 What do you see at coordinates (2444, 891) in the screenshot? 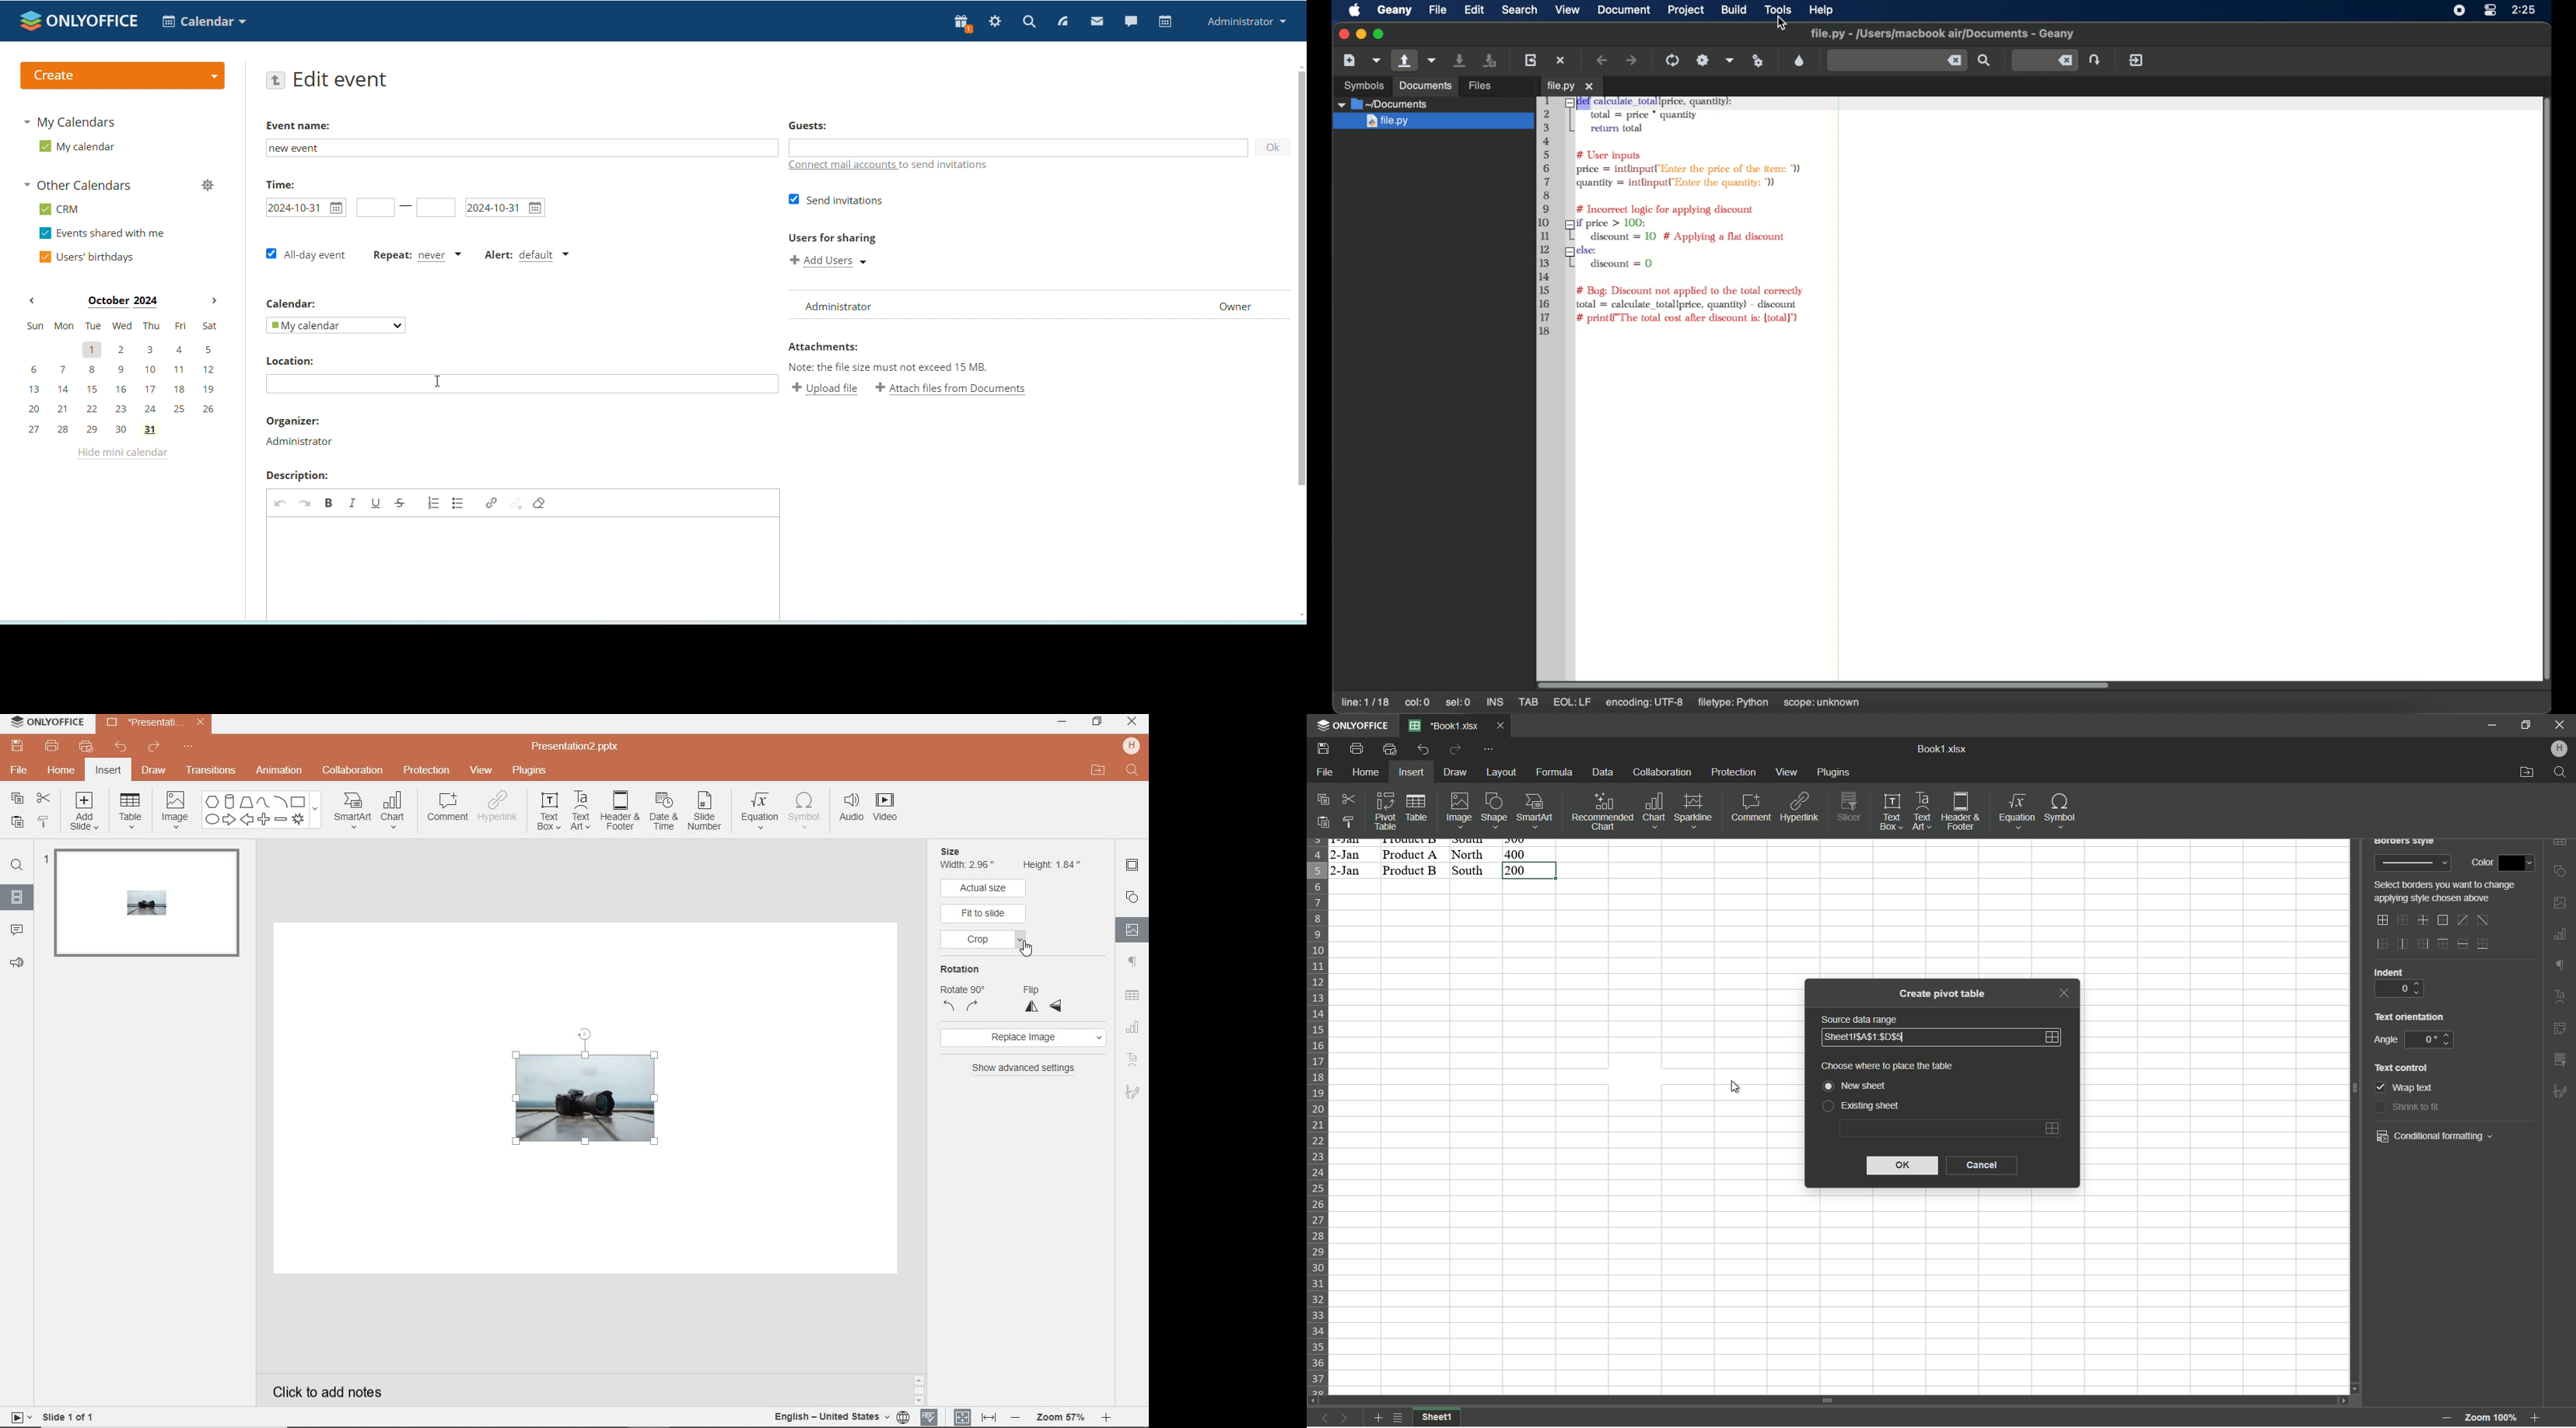
I see `text` at bounding box center [2444, 891].